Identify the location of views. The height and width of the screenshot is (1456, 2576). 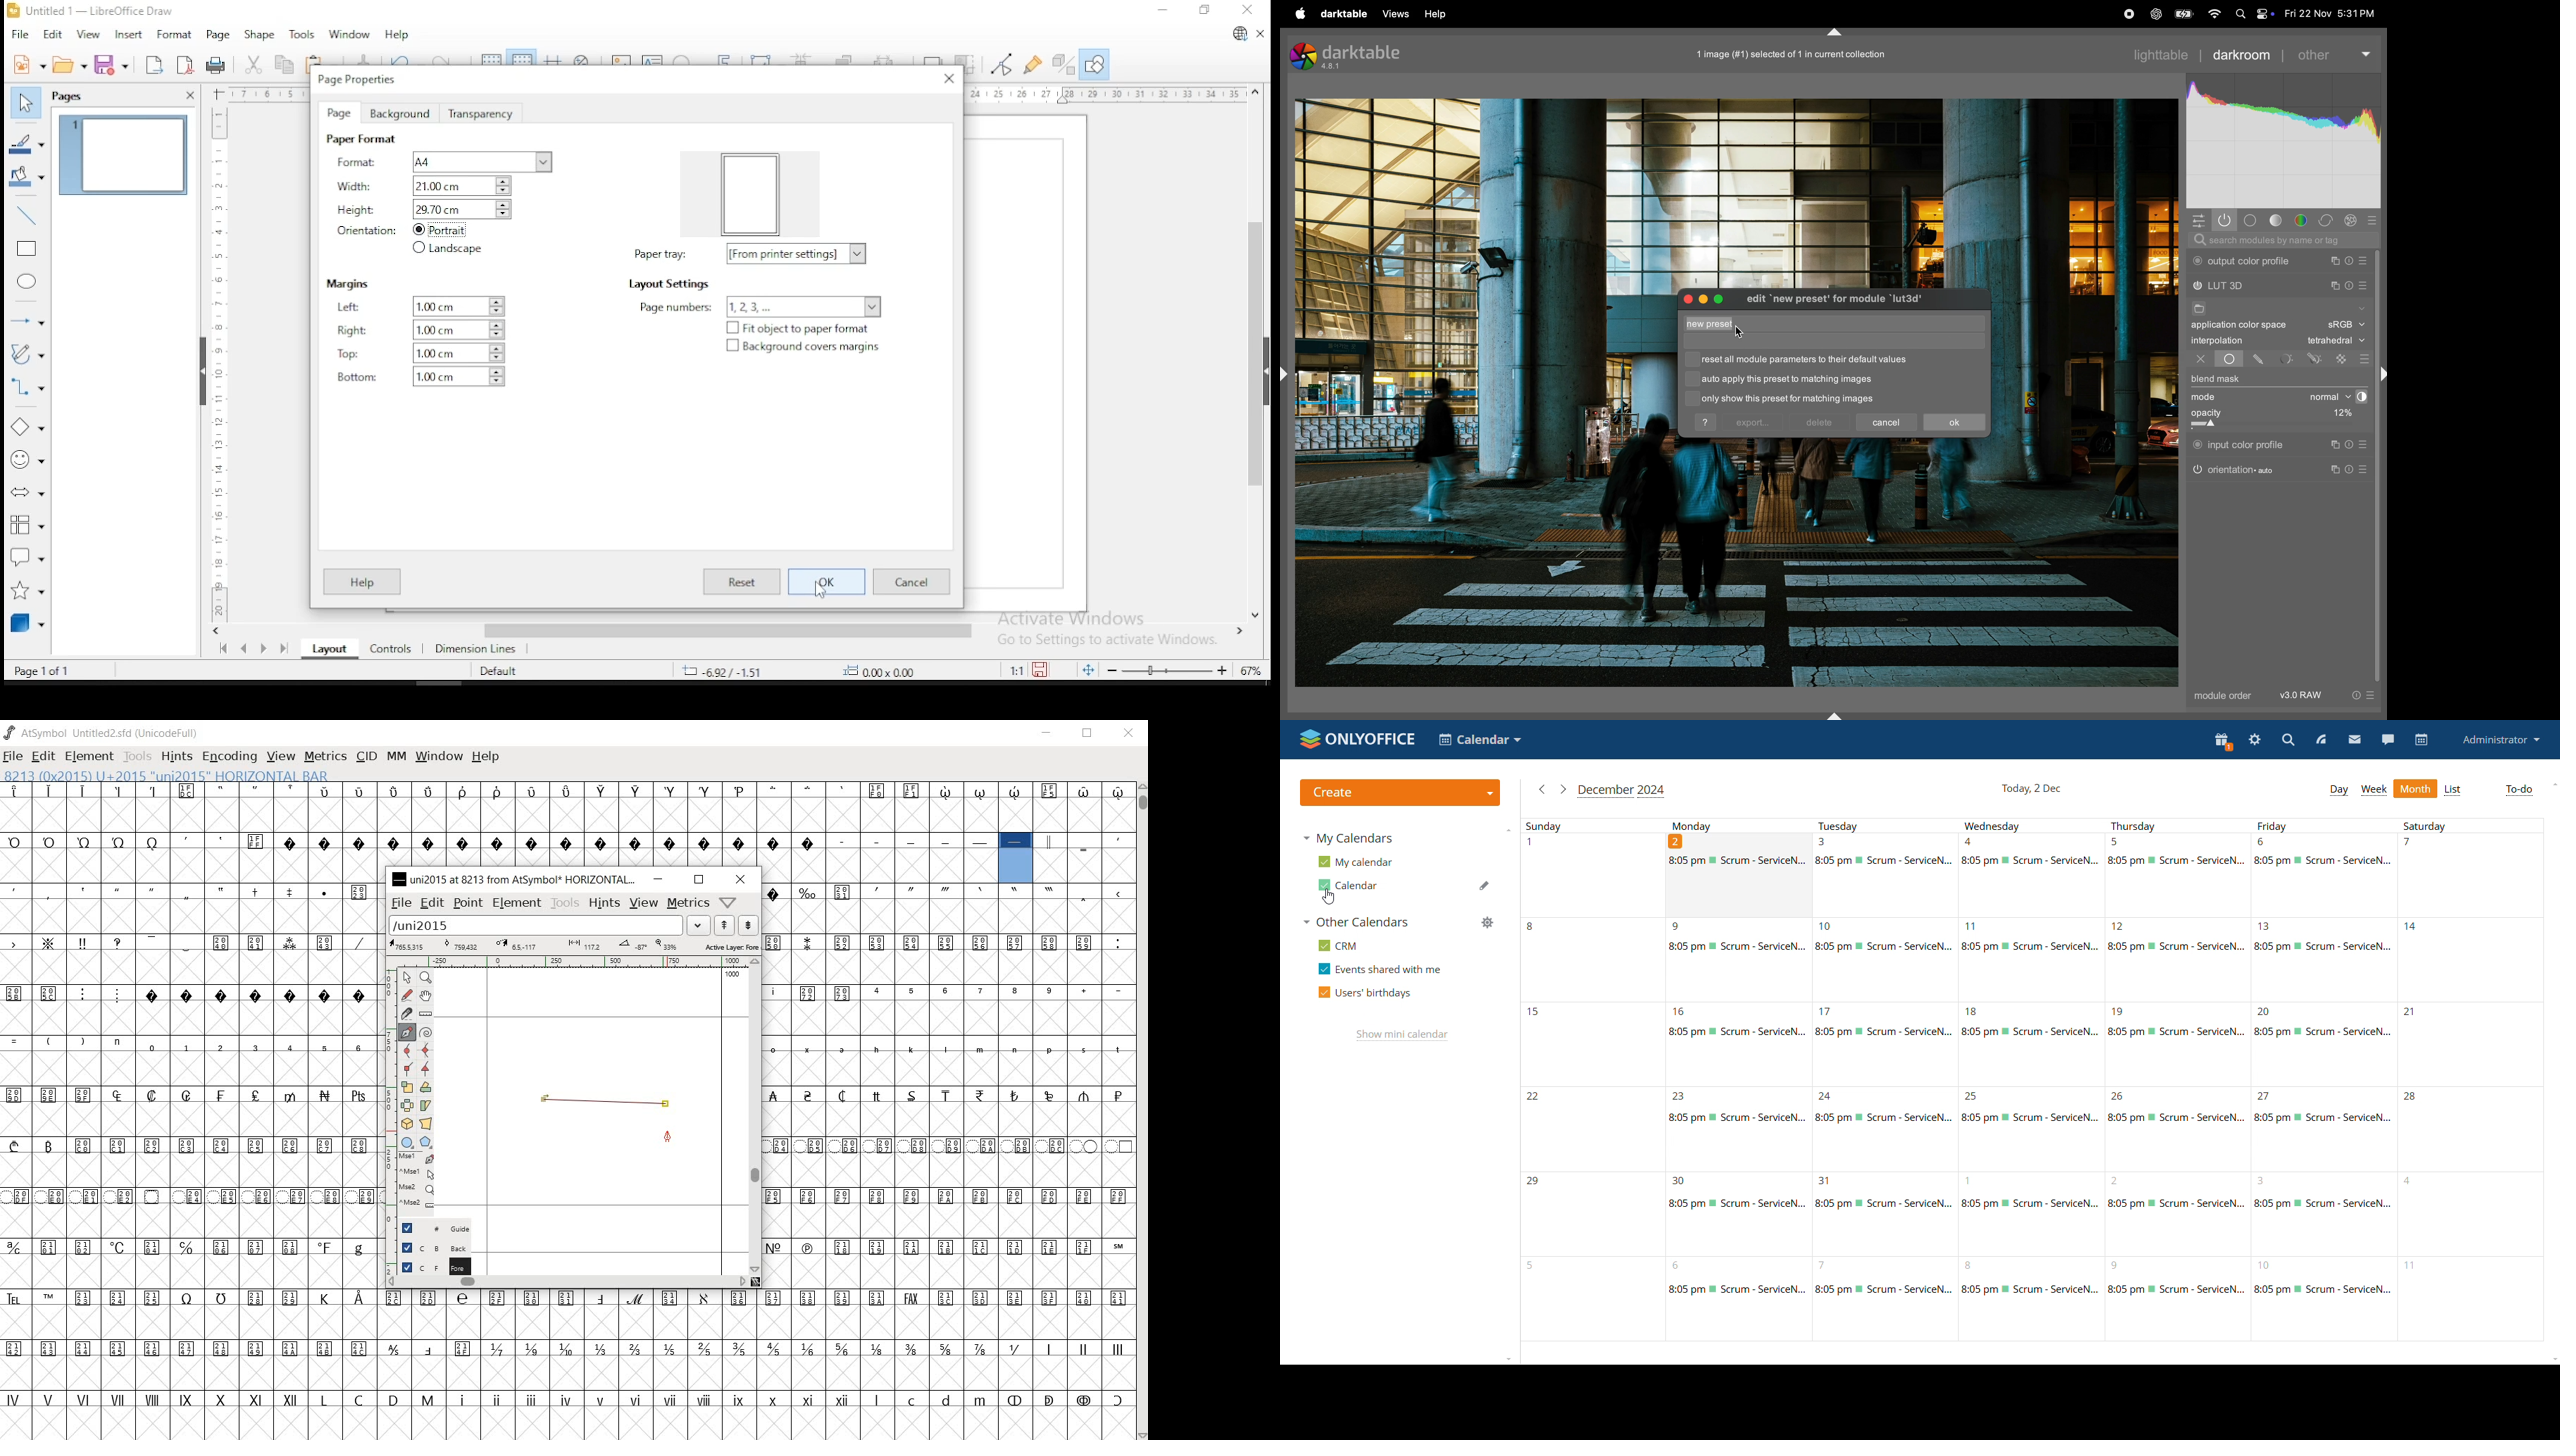
(1393, 14).